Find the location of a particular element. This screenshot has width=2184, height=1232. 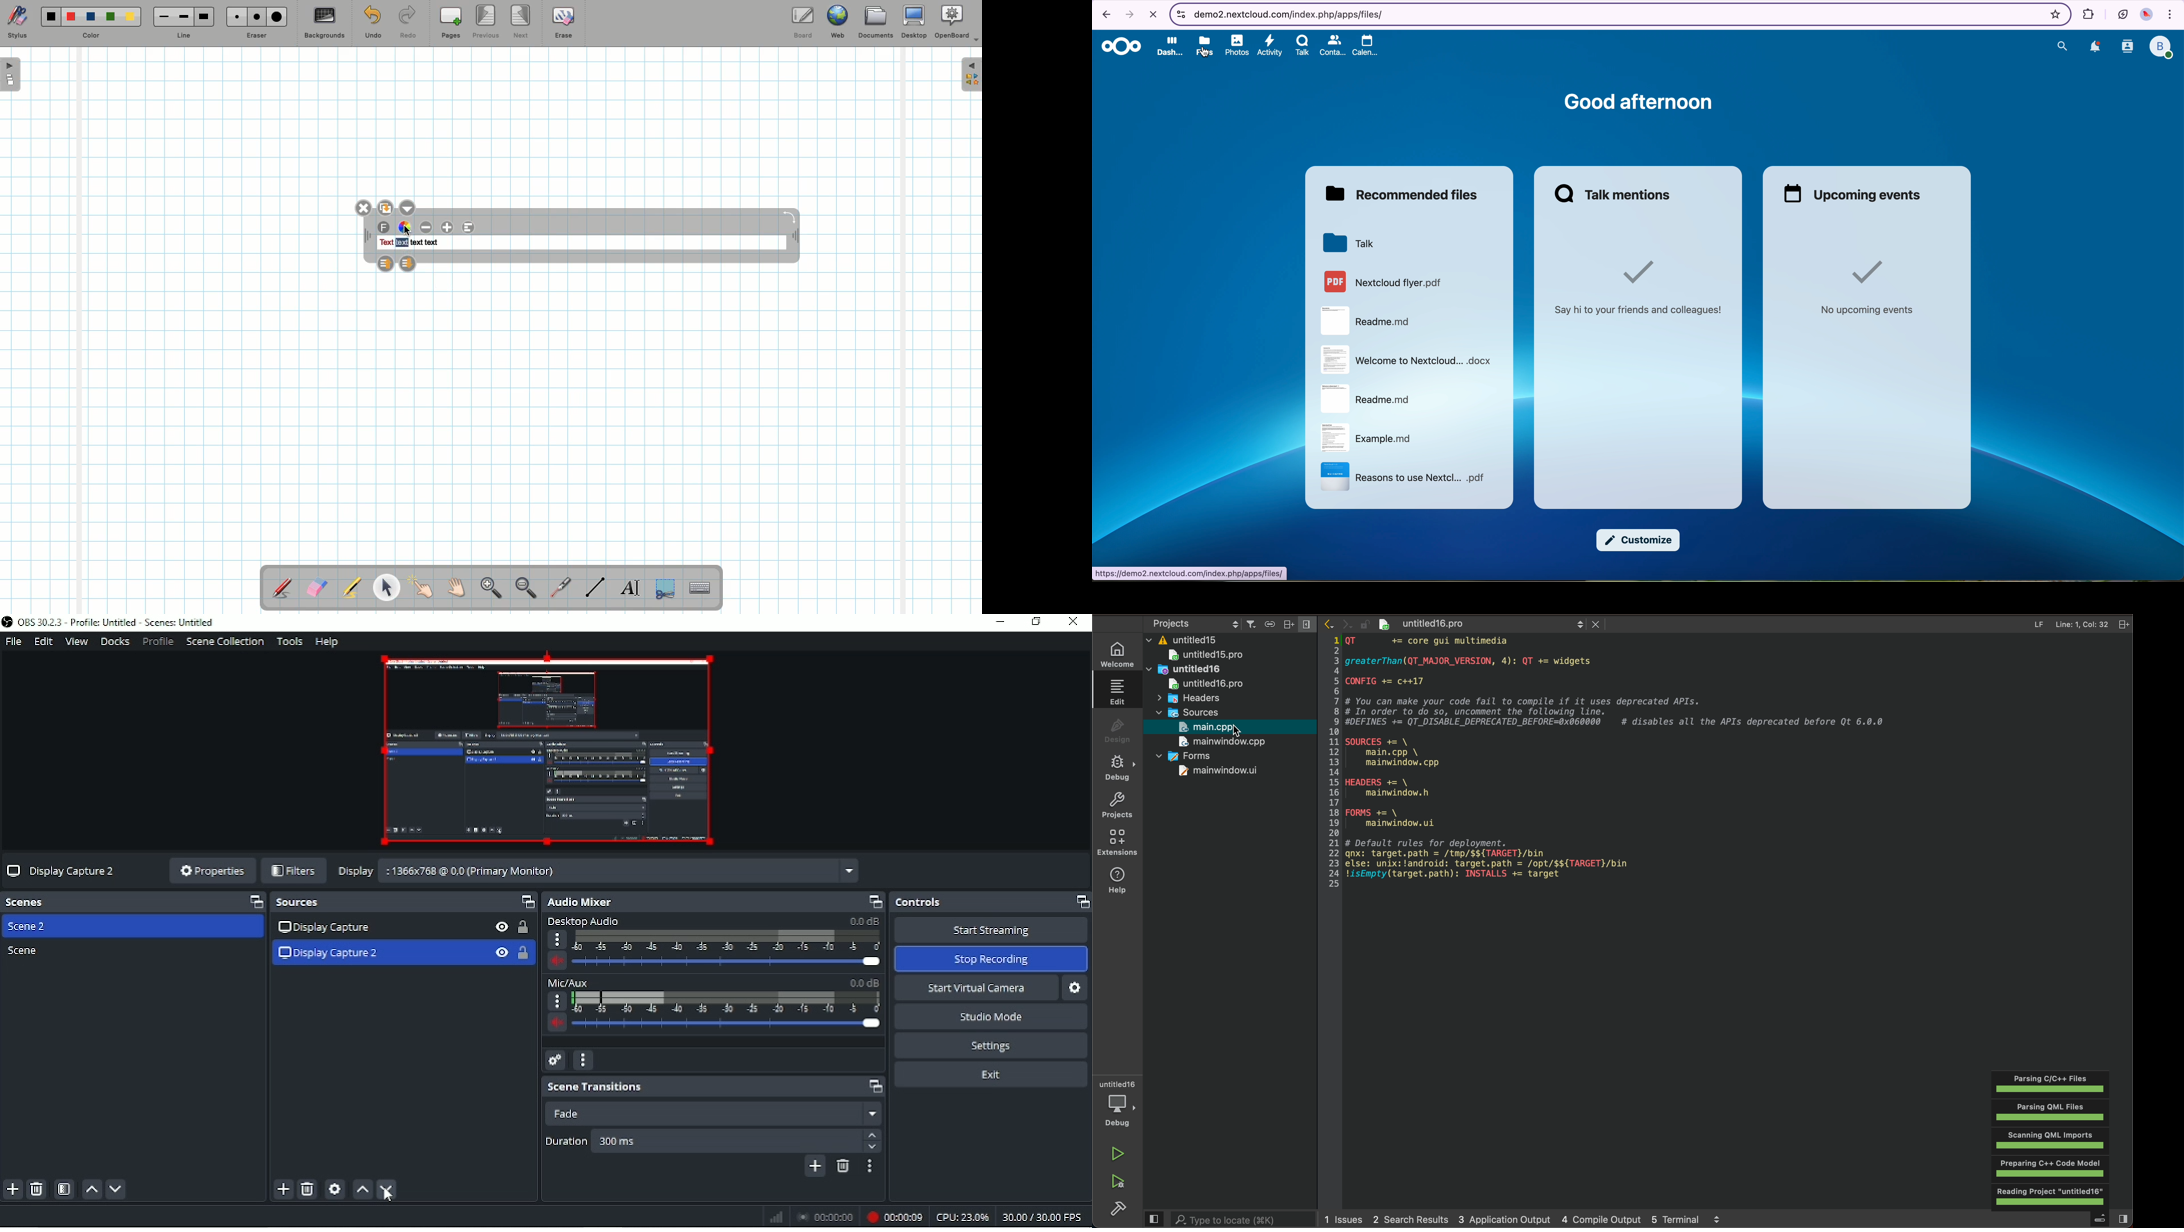

extensions is located at coordinates (2086, 13).